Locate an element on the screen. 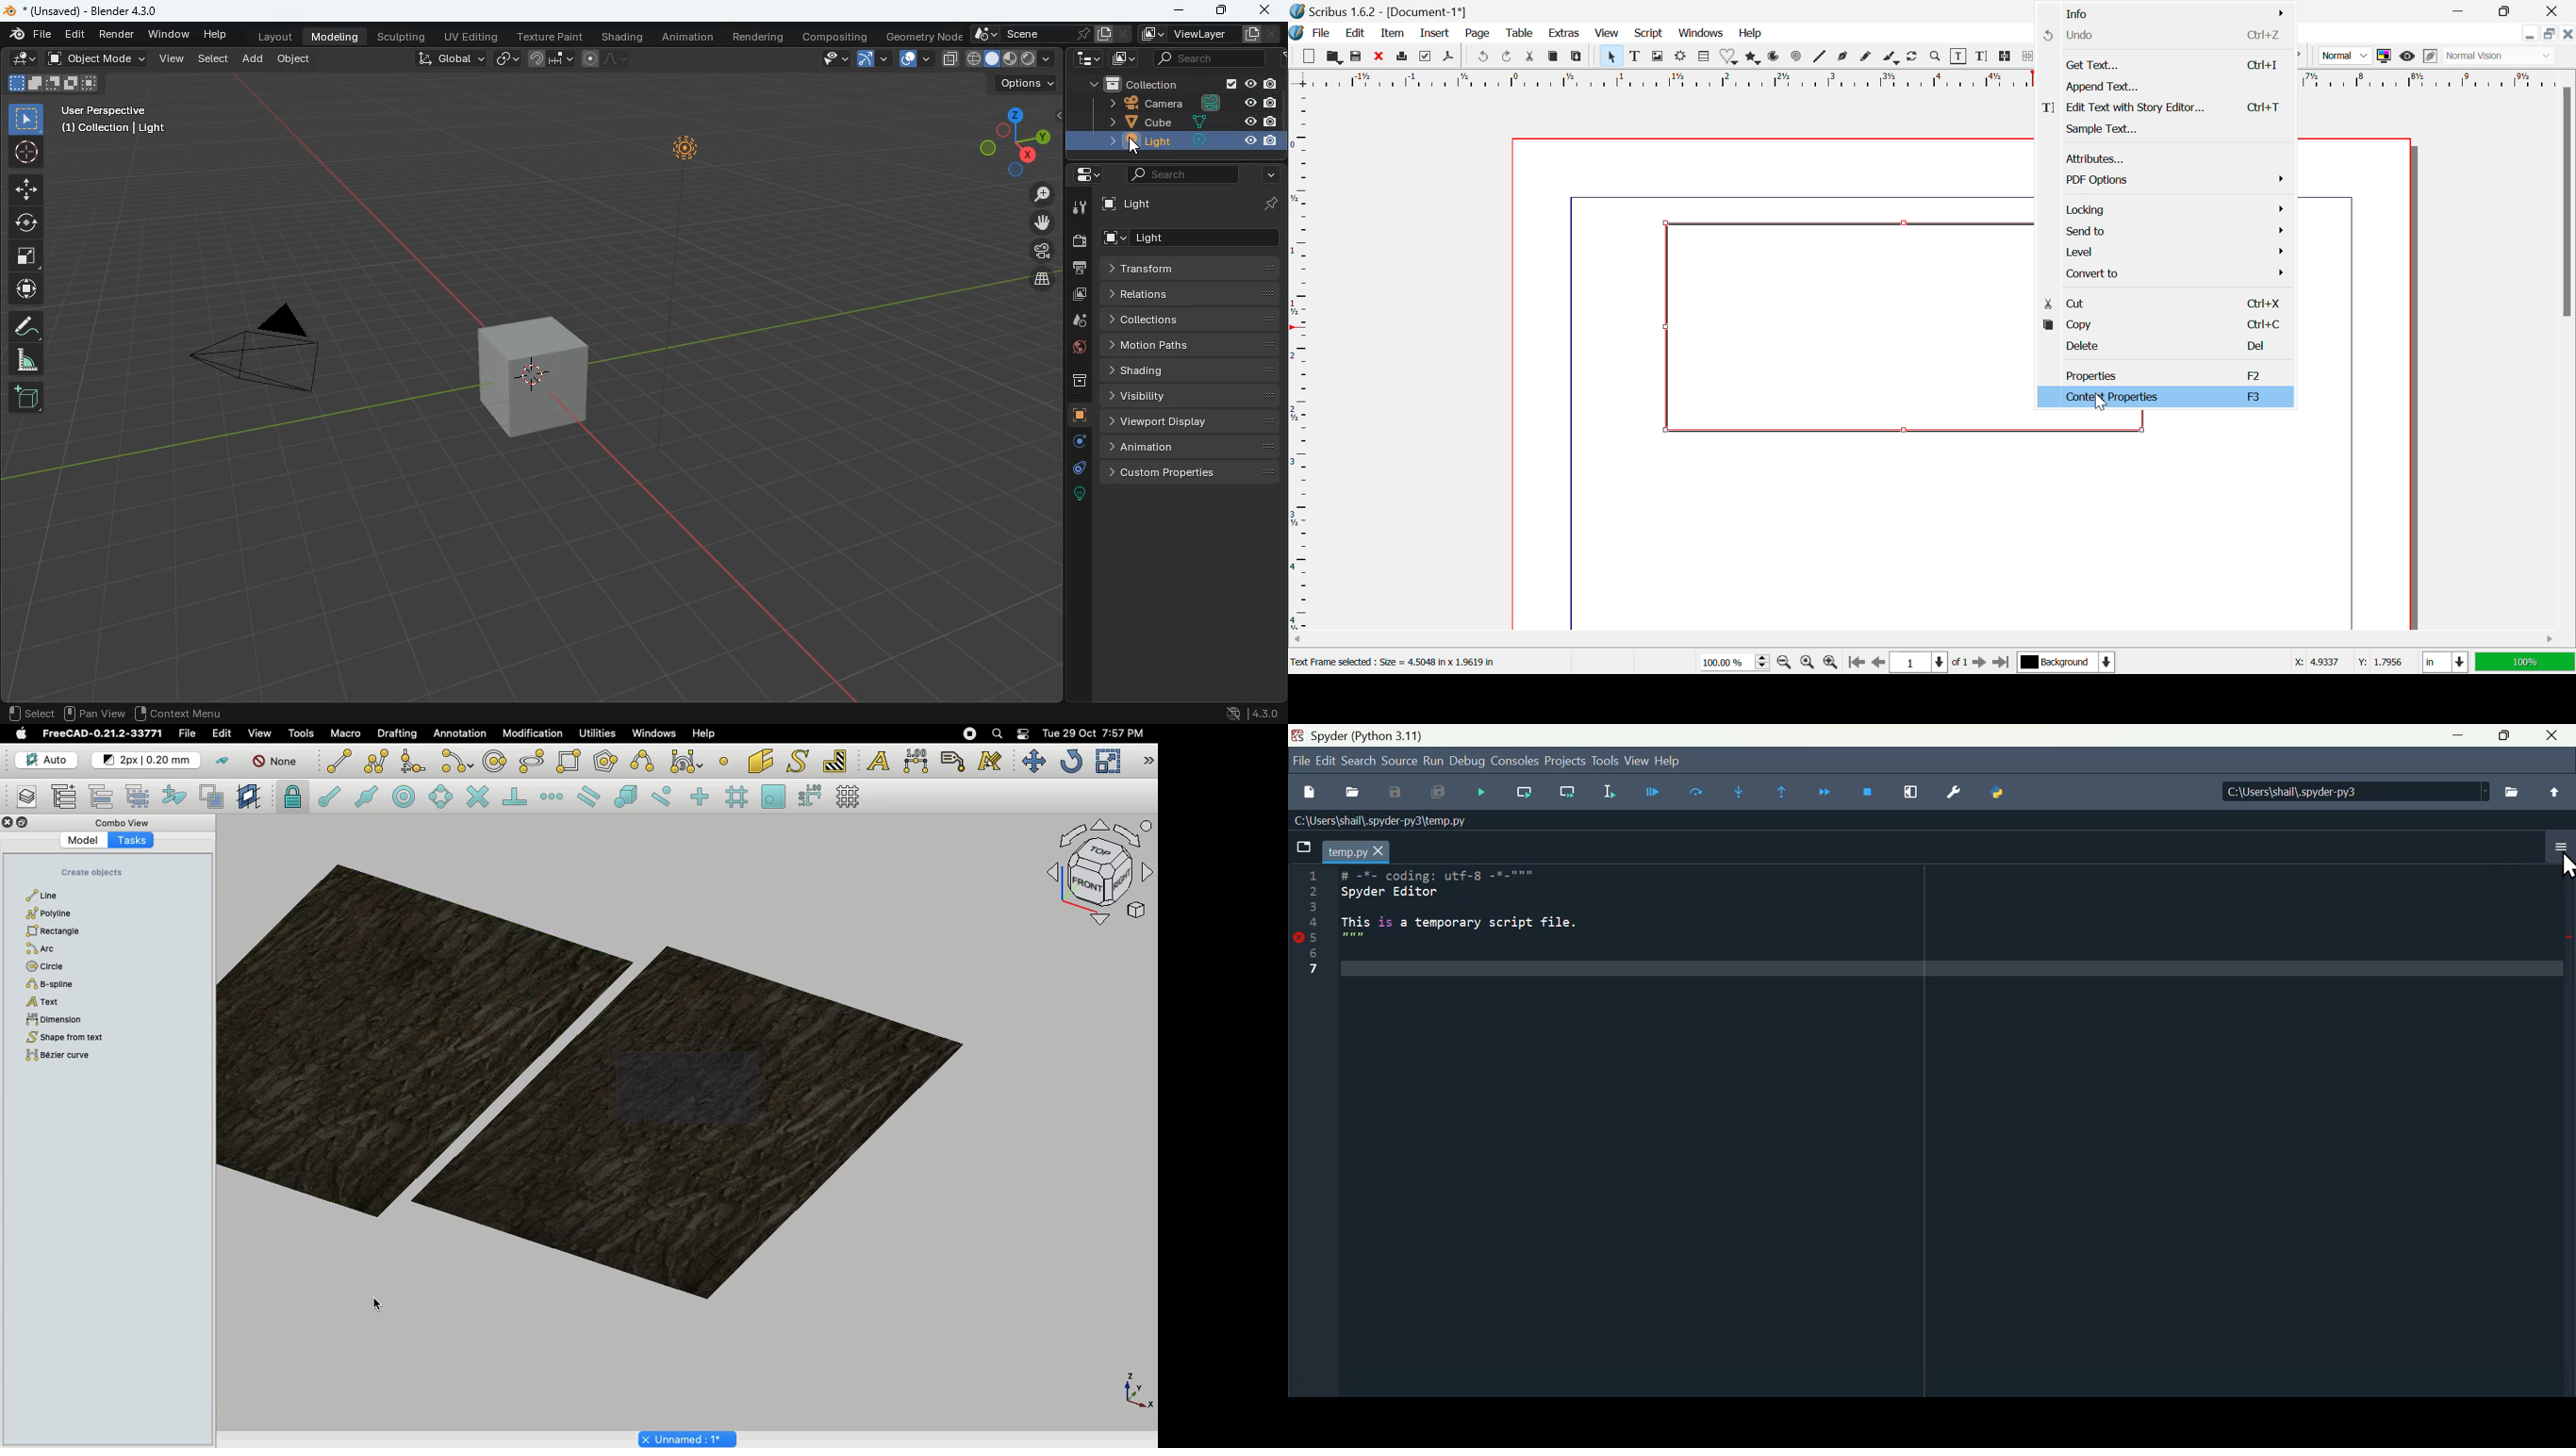 Image resolution: width=2576 pixels, height=1456 pixels. Cursor is located at coordinates (2102, 403).